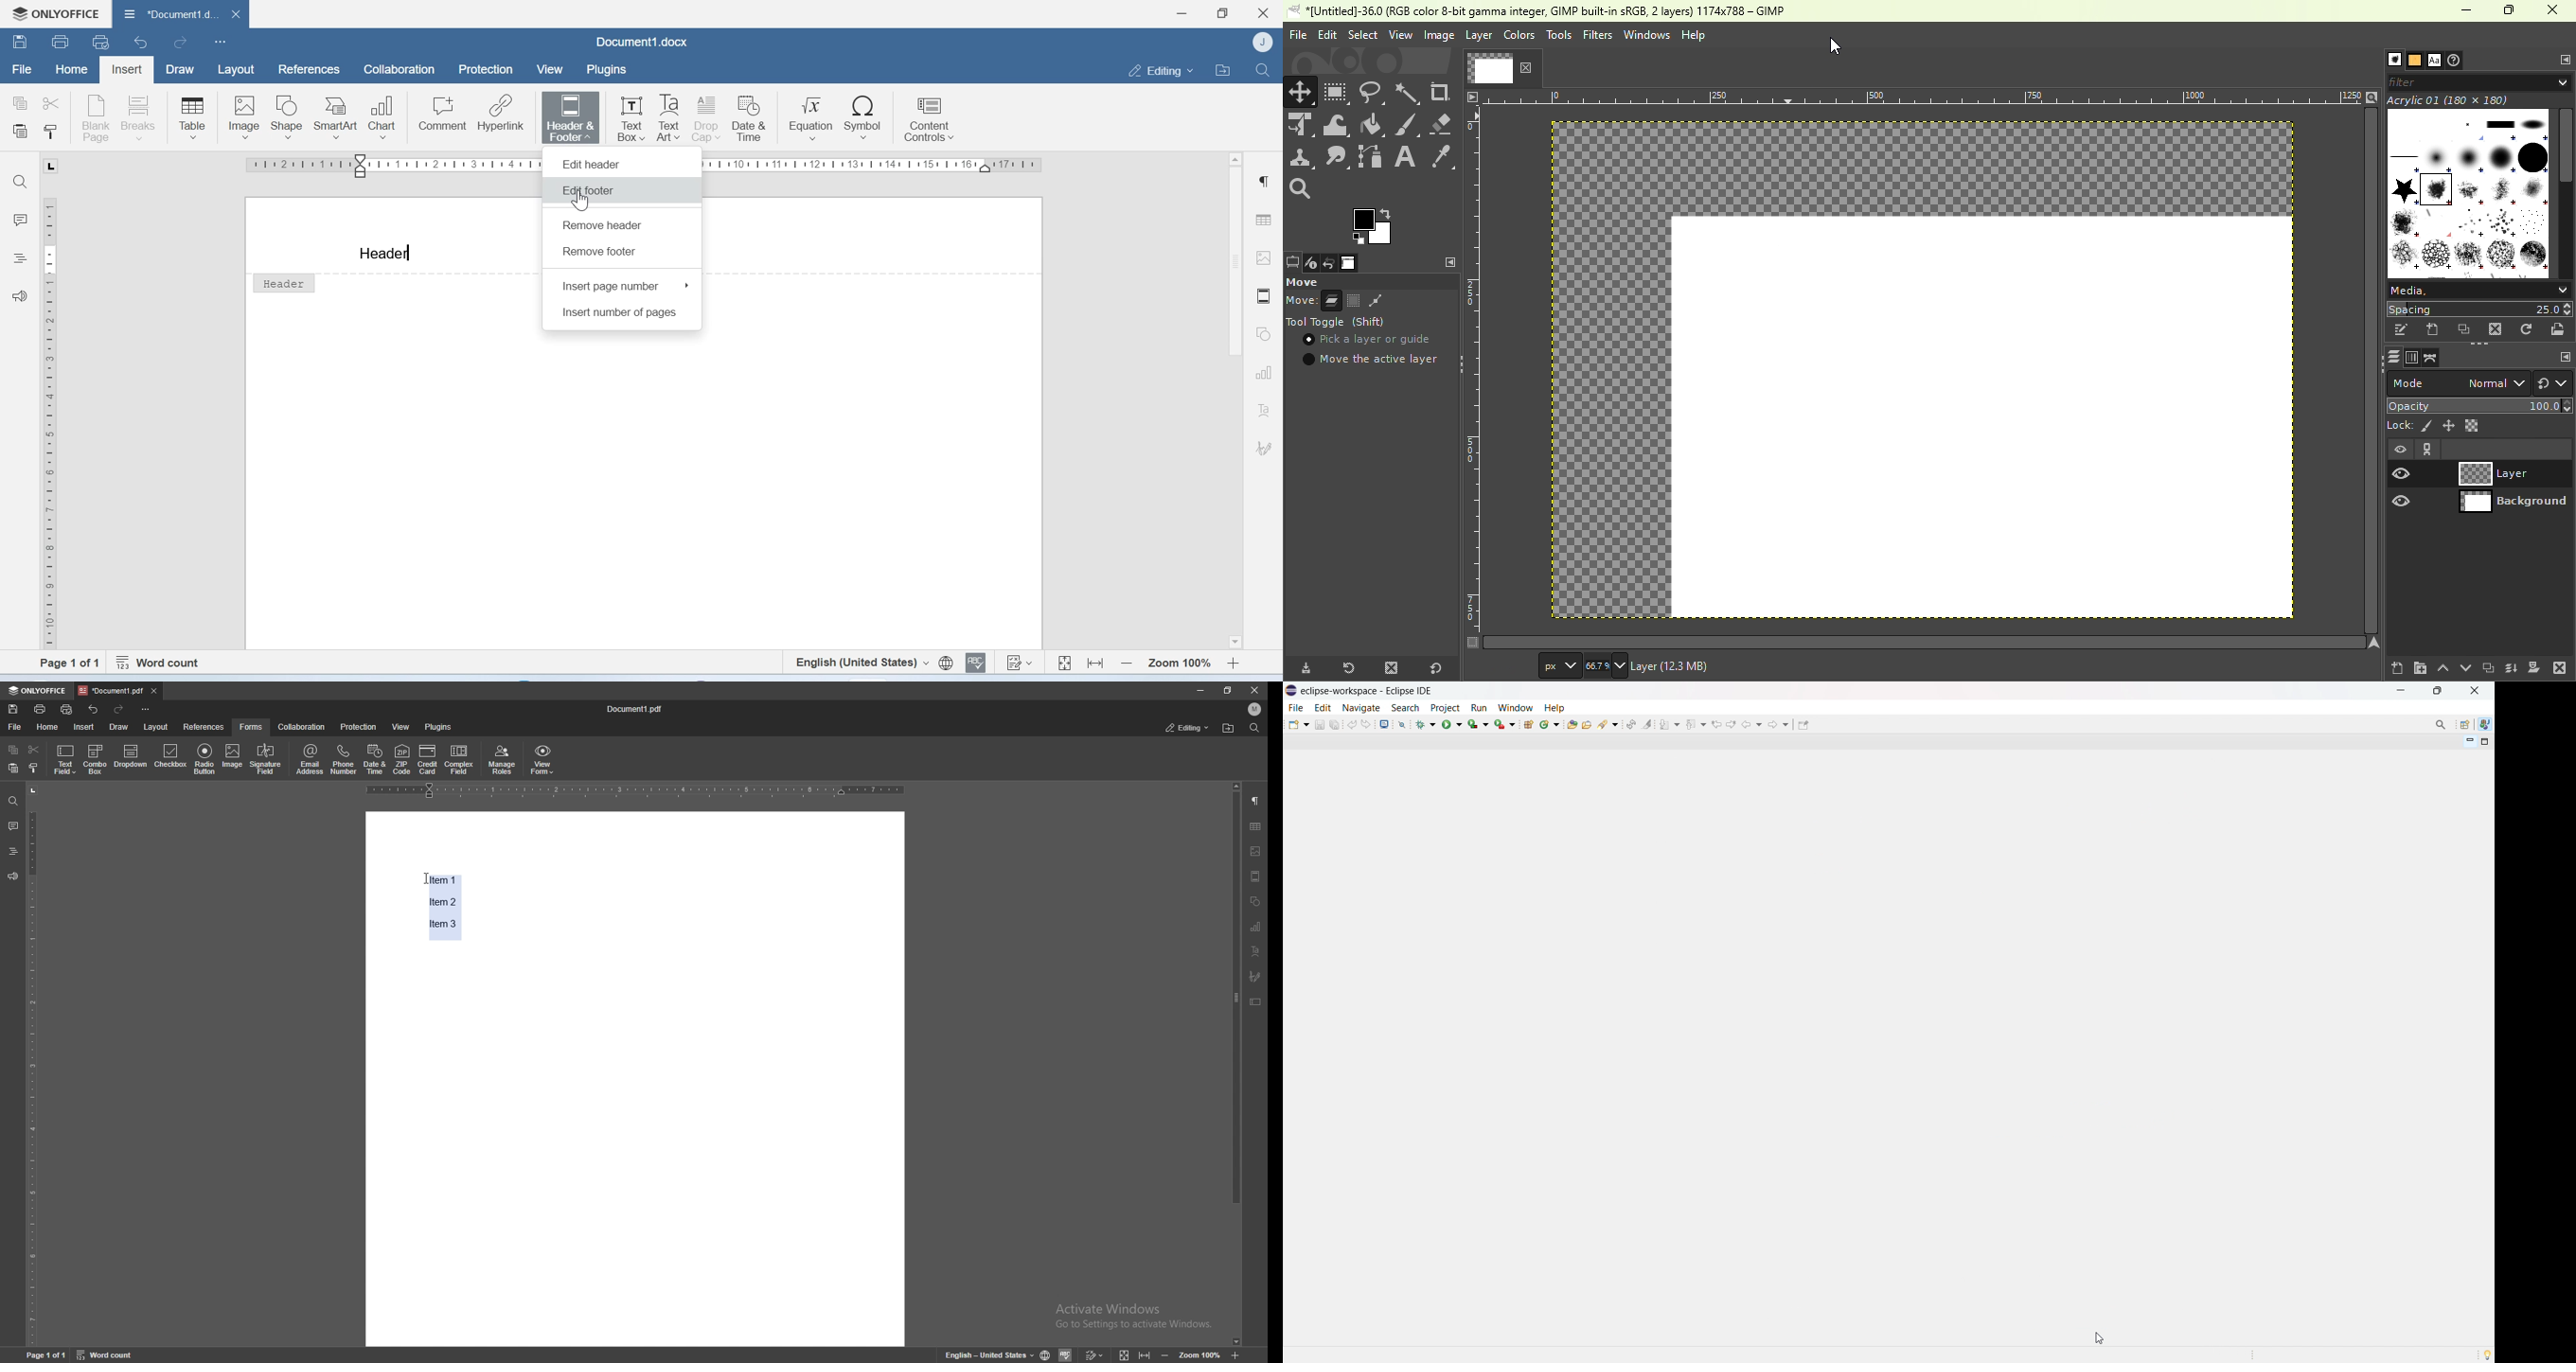  Describe the element at coordinates (637, 708) in the screenshot. I see `file name` at that location.